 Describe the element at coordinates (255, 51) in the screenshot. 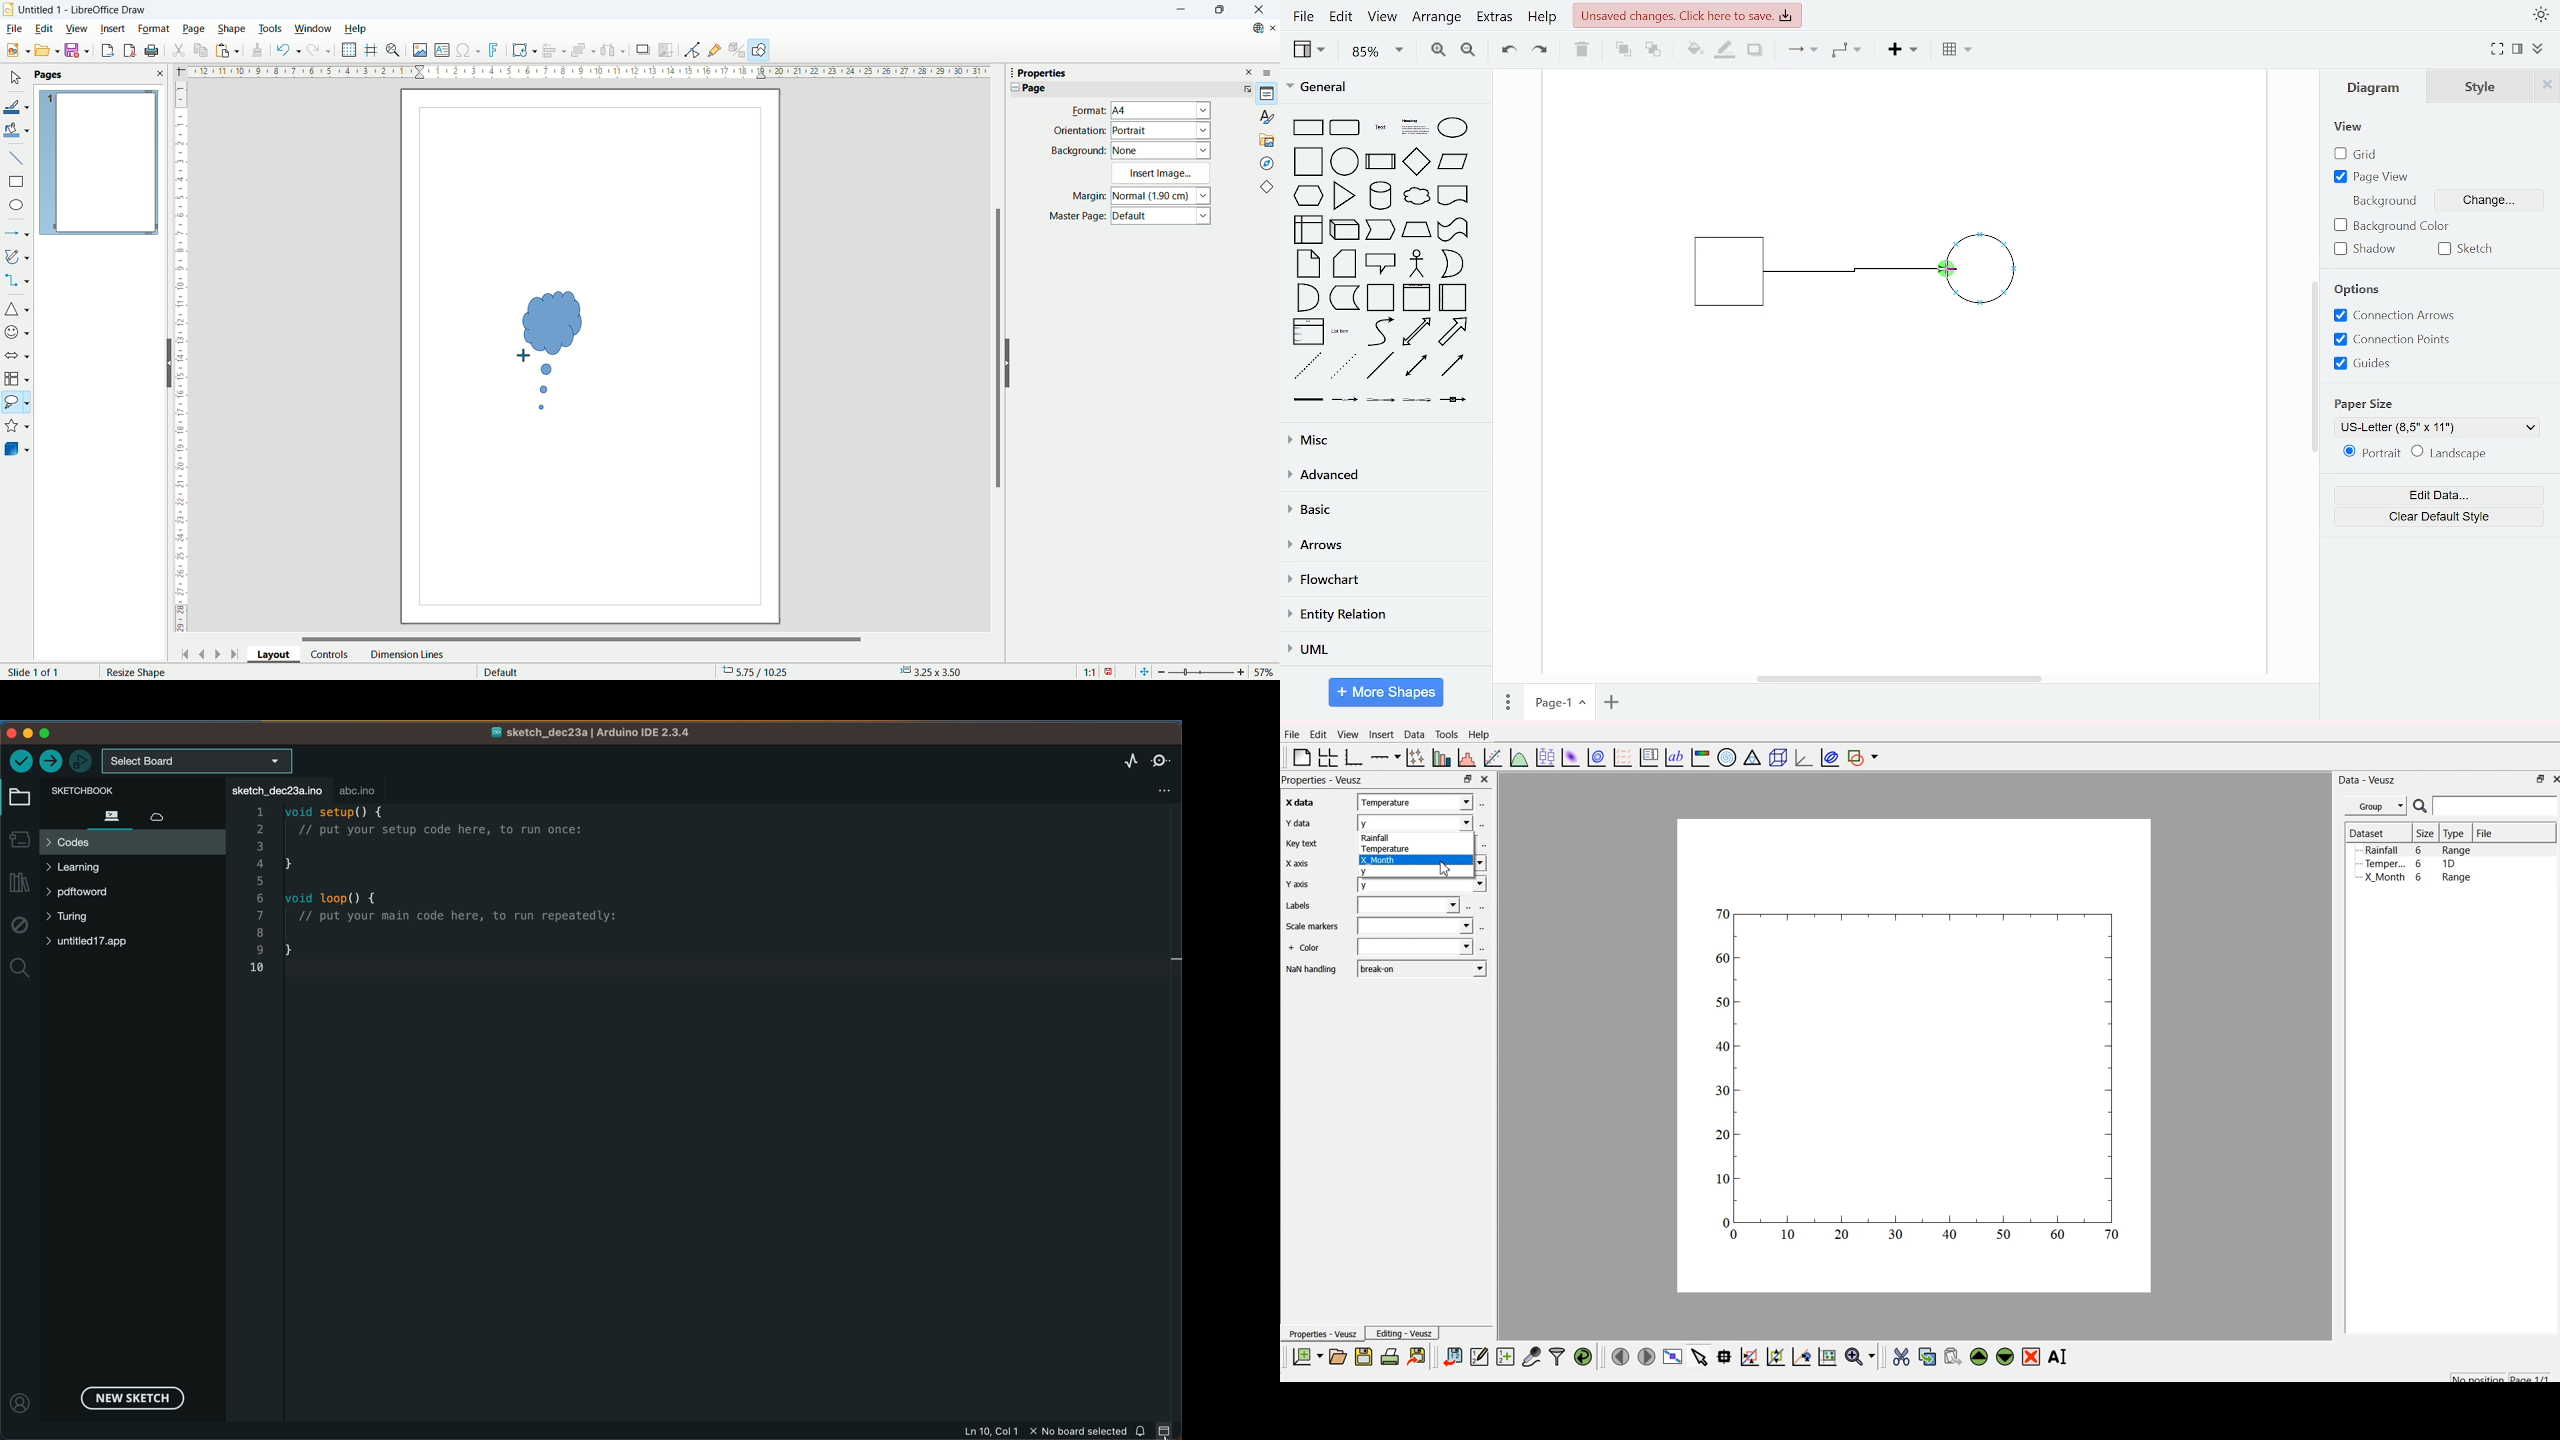

I see `clone formatting` at that location.